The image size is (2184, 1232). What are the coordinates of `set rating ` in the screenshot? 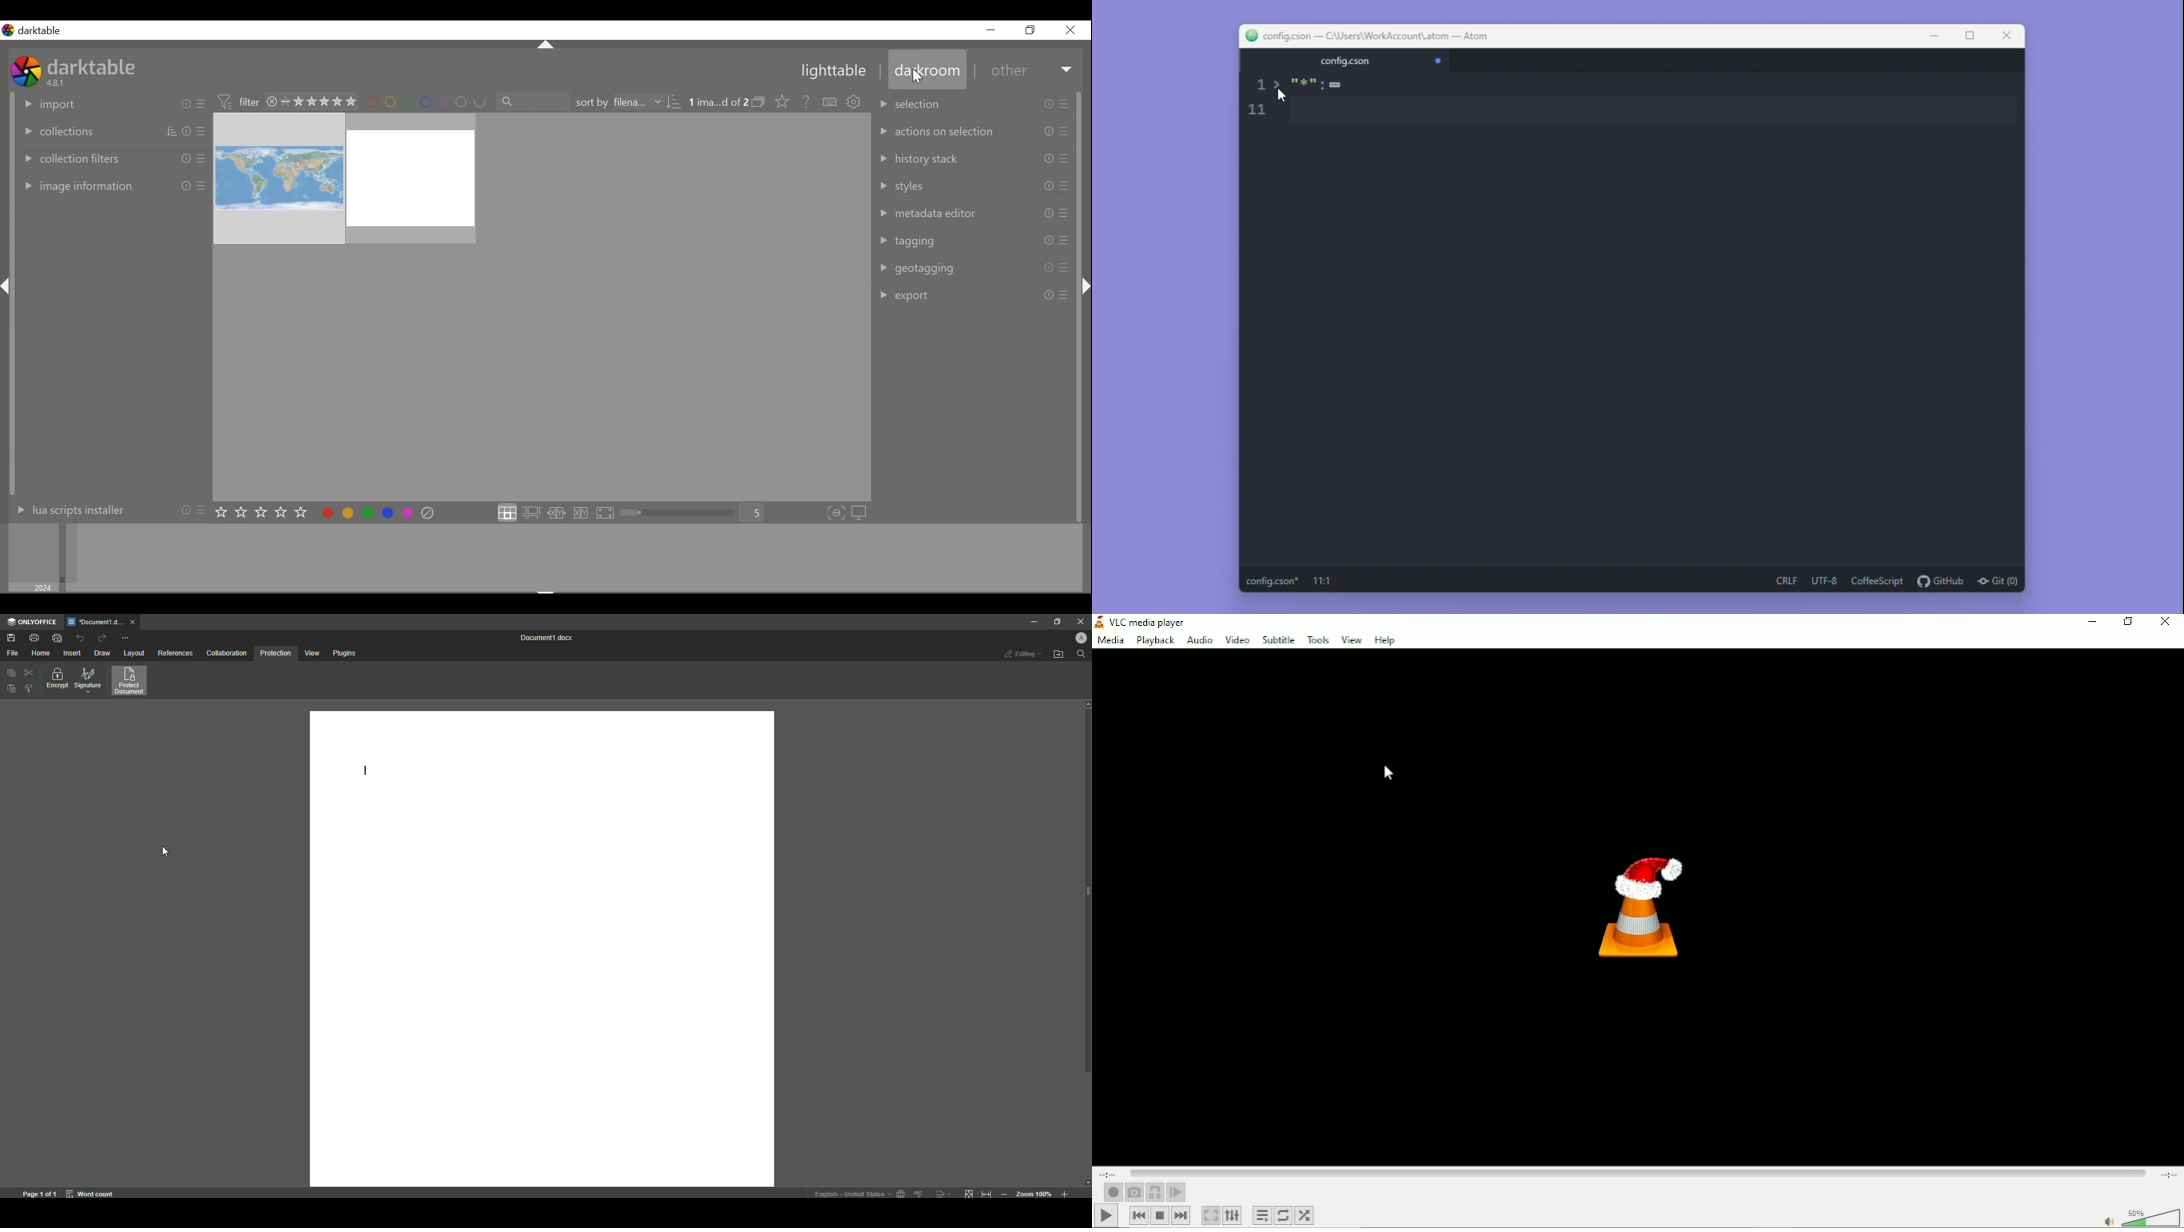 It's located at (262, 513).